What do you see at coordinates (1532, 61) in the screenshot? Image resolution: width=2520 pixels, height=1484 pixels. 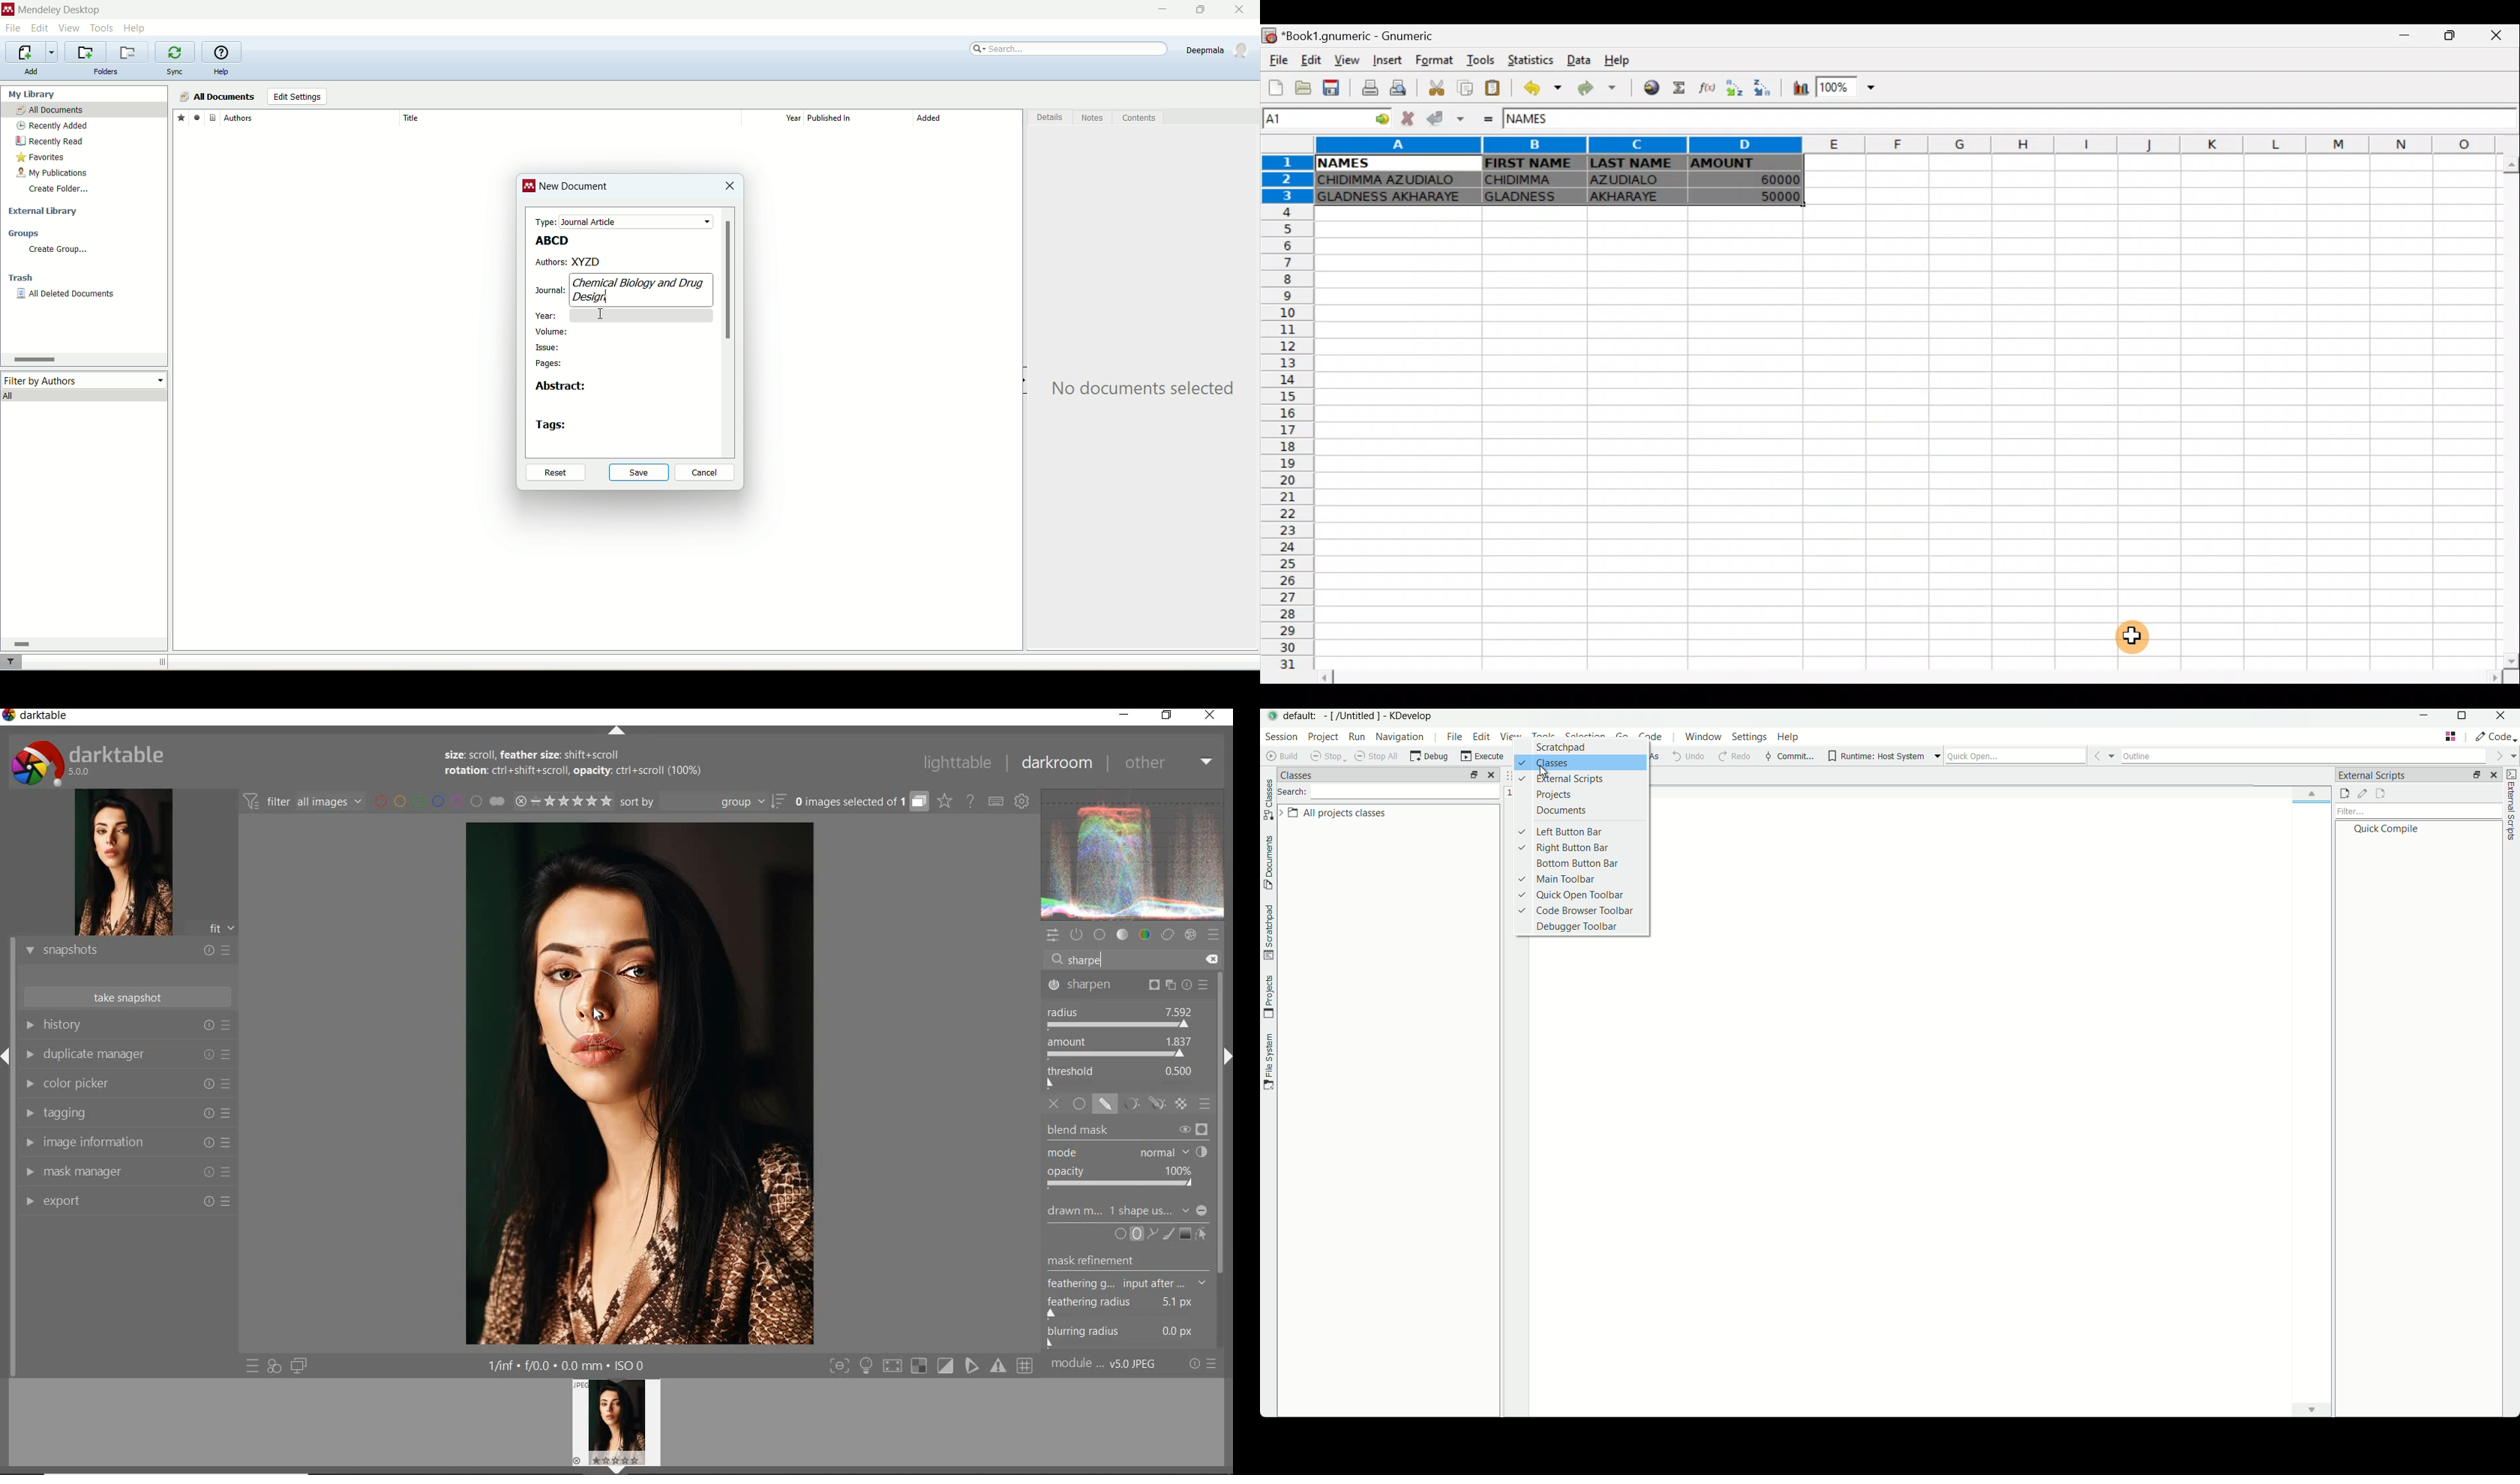 I see `Statistics` at bounding box center [1532, 61].